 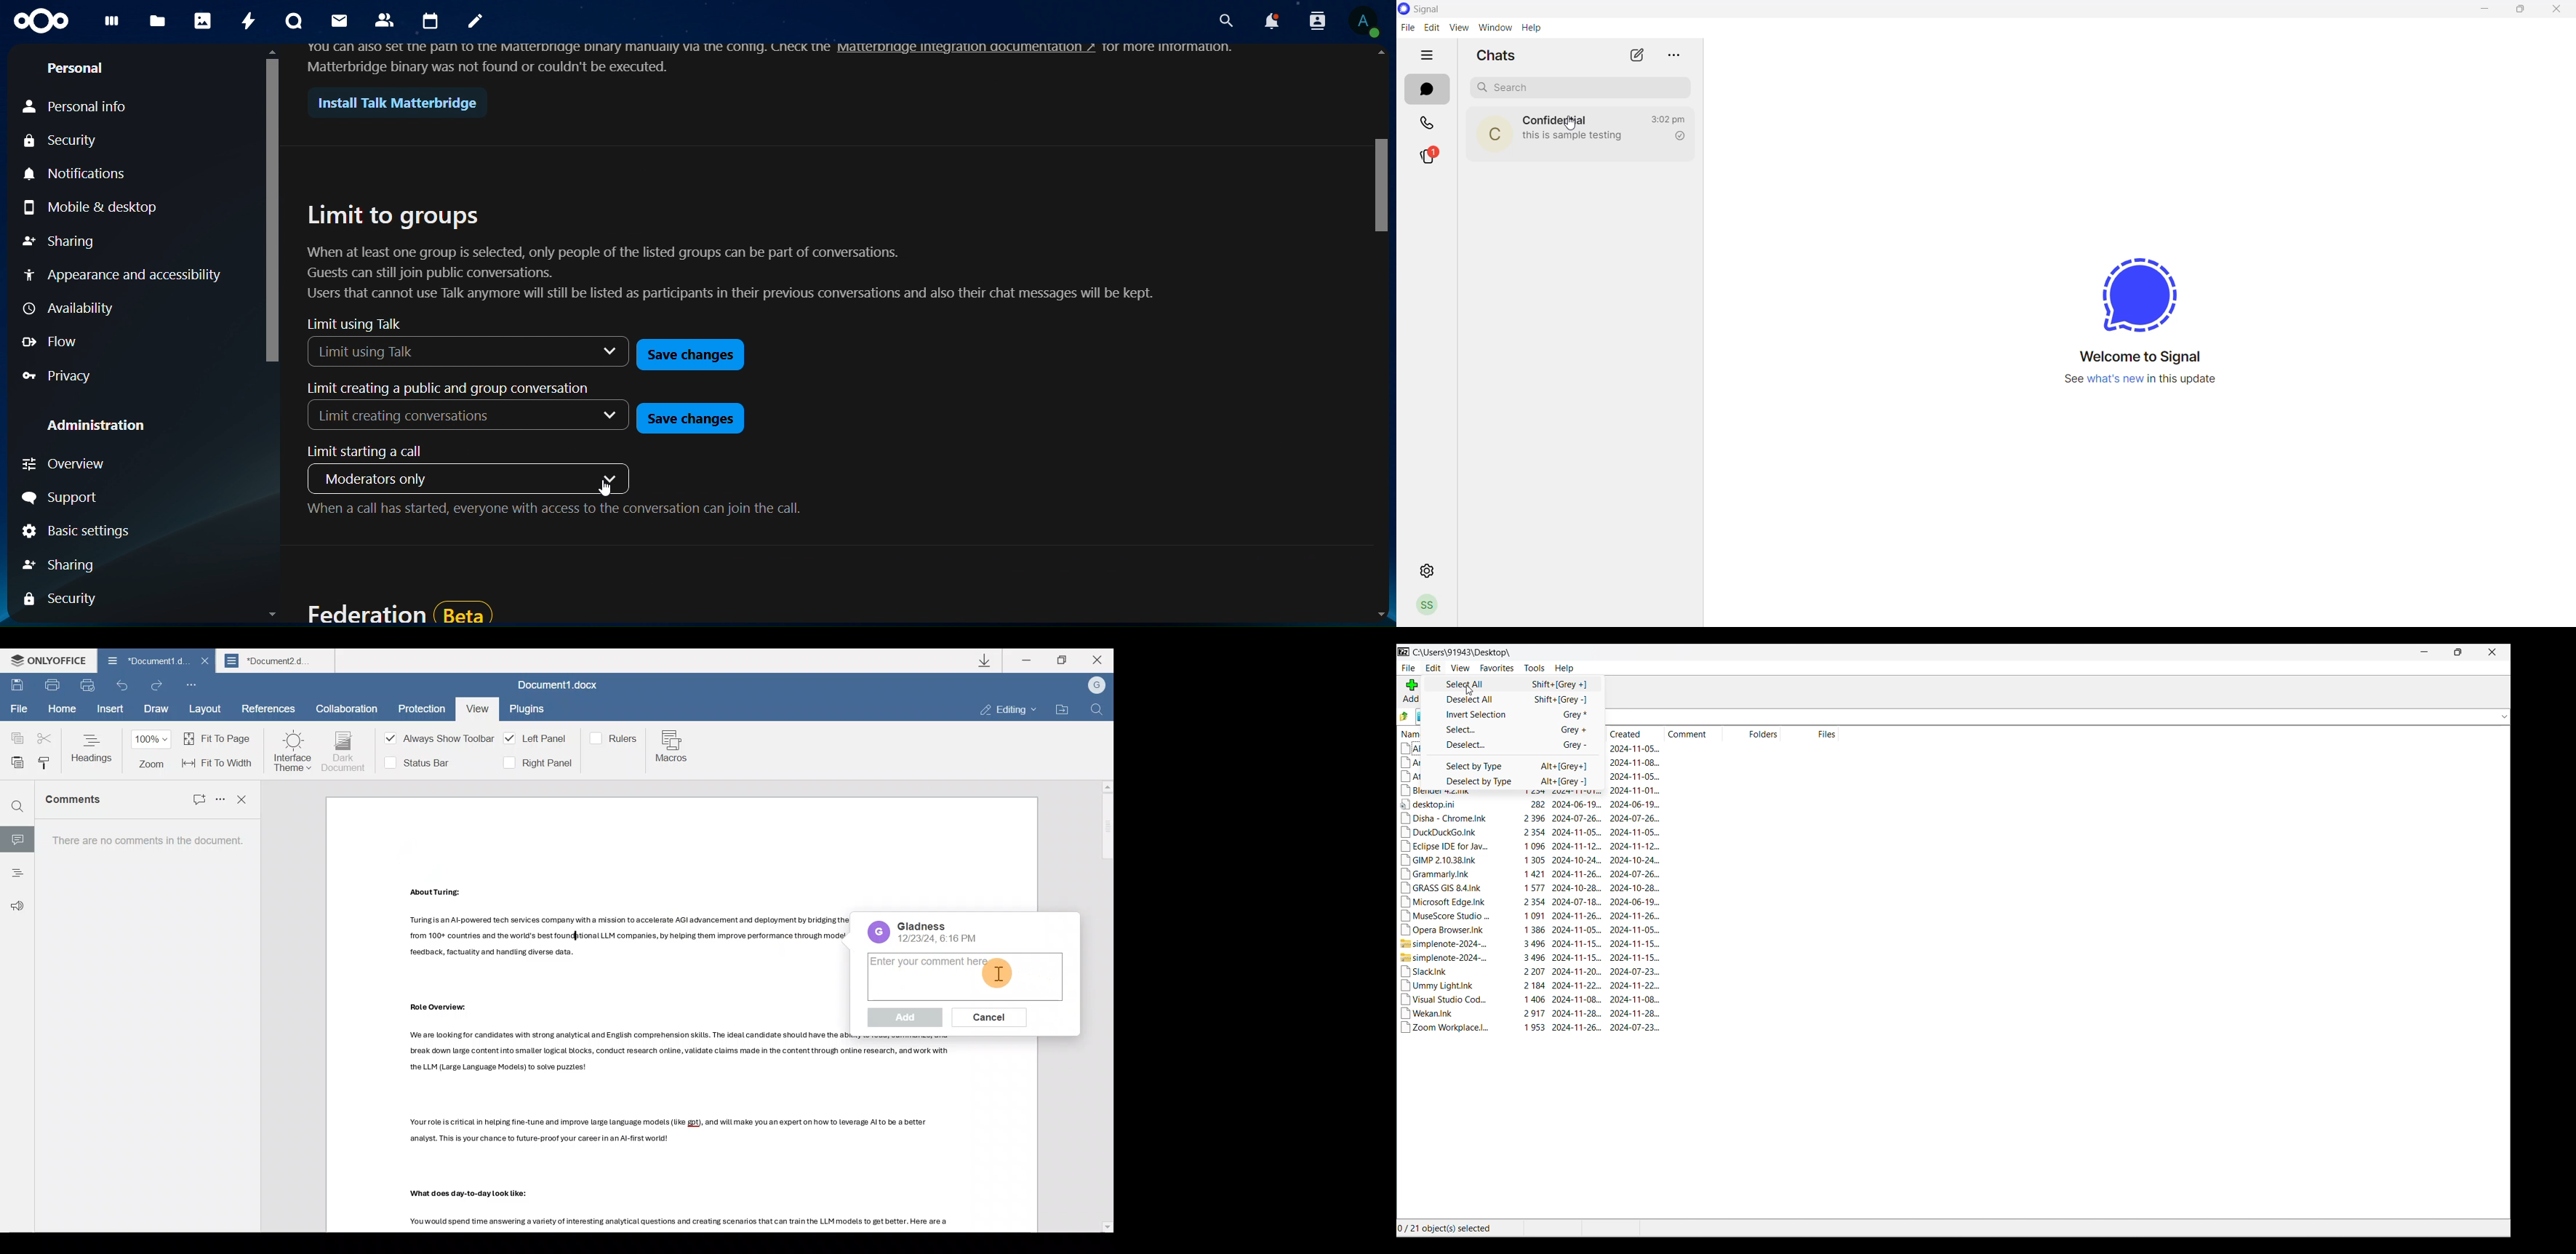 I want to click on dashboard, so click(x=114, y=25).